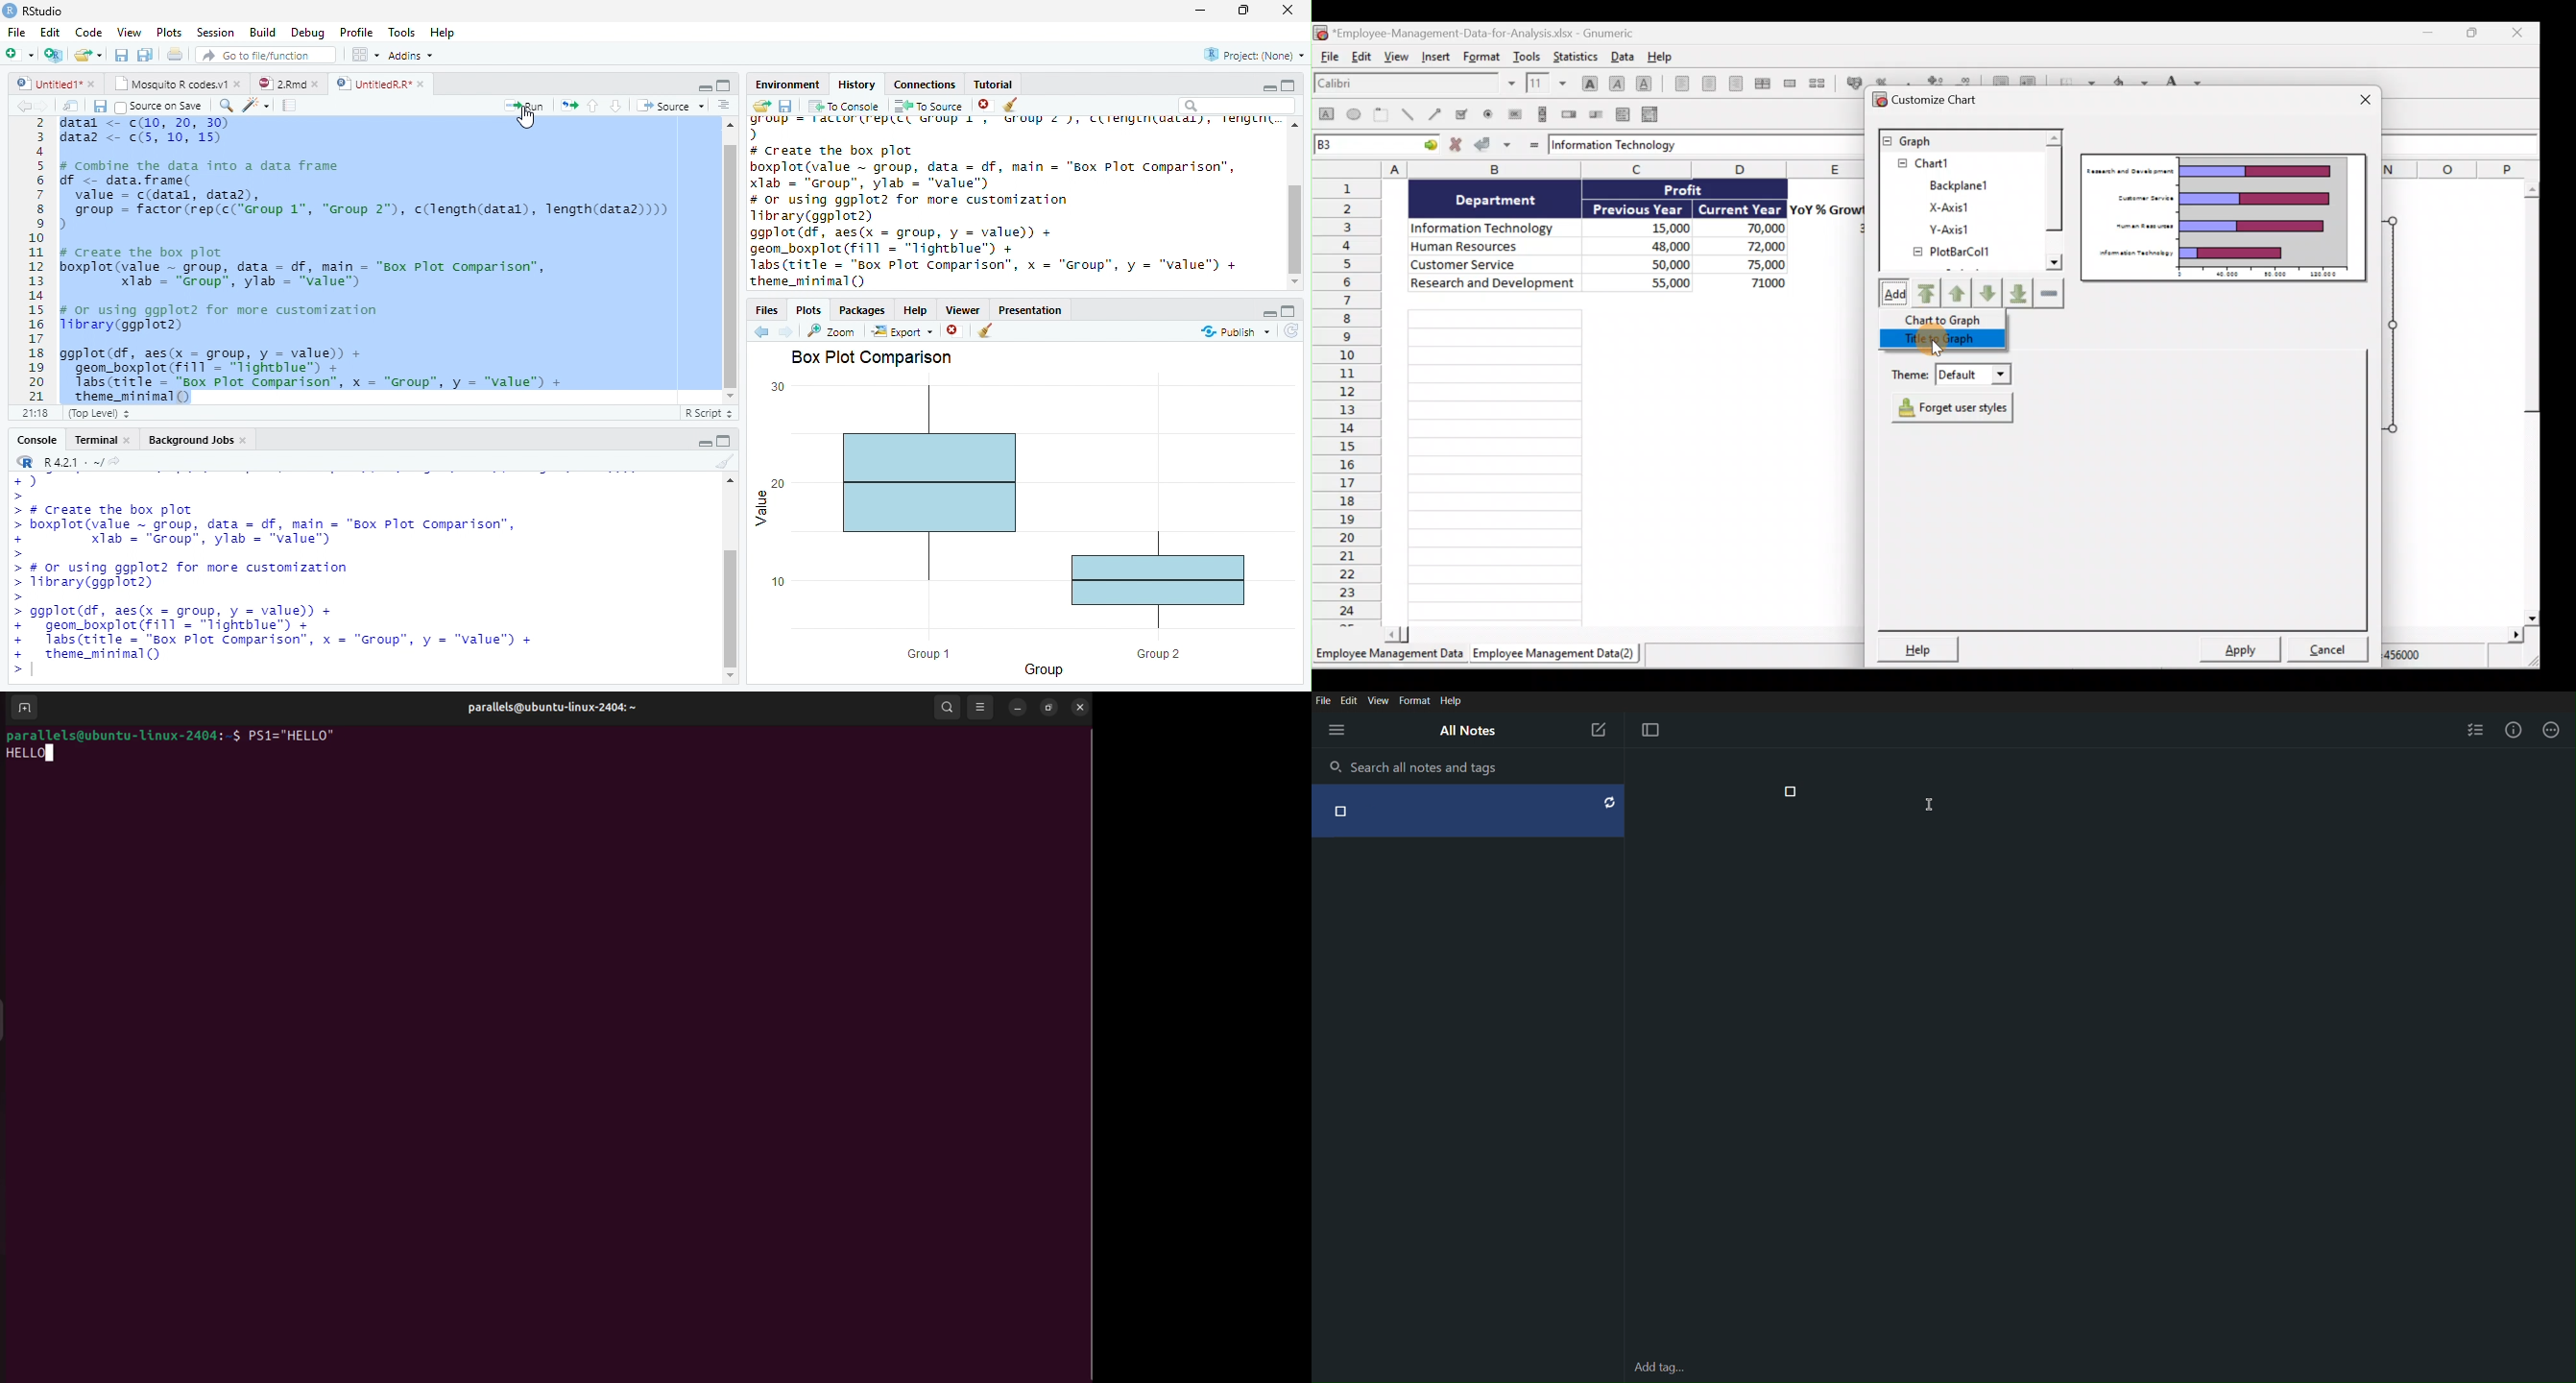 This screenshot has width=2576, height=1400. I want to click on cursor, so click(528, 118).